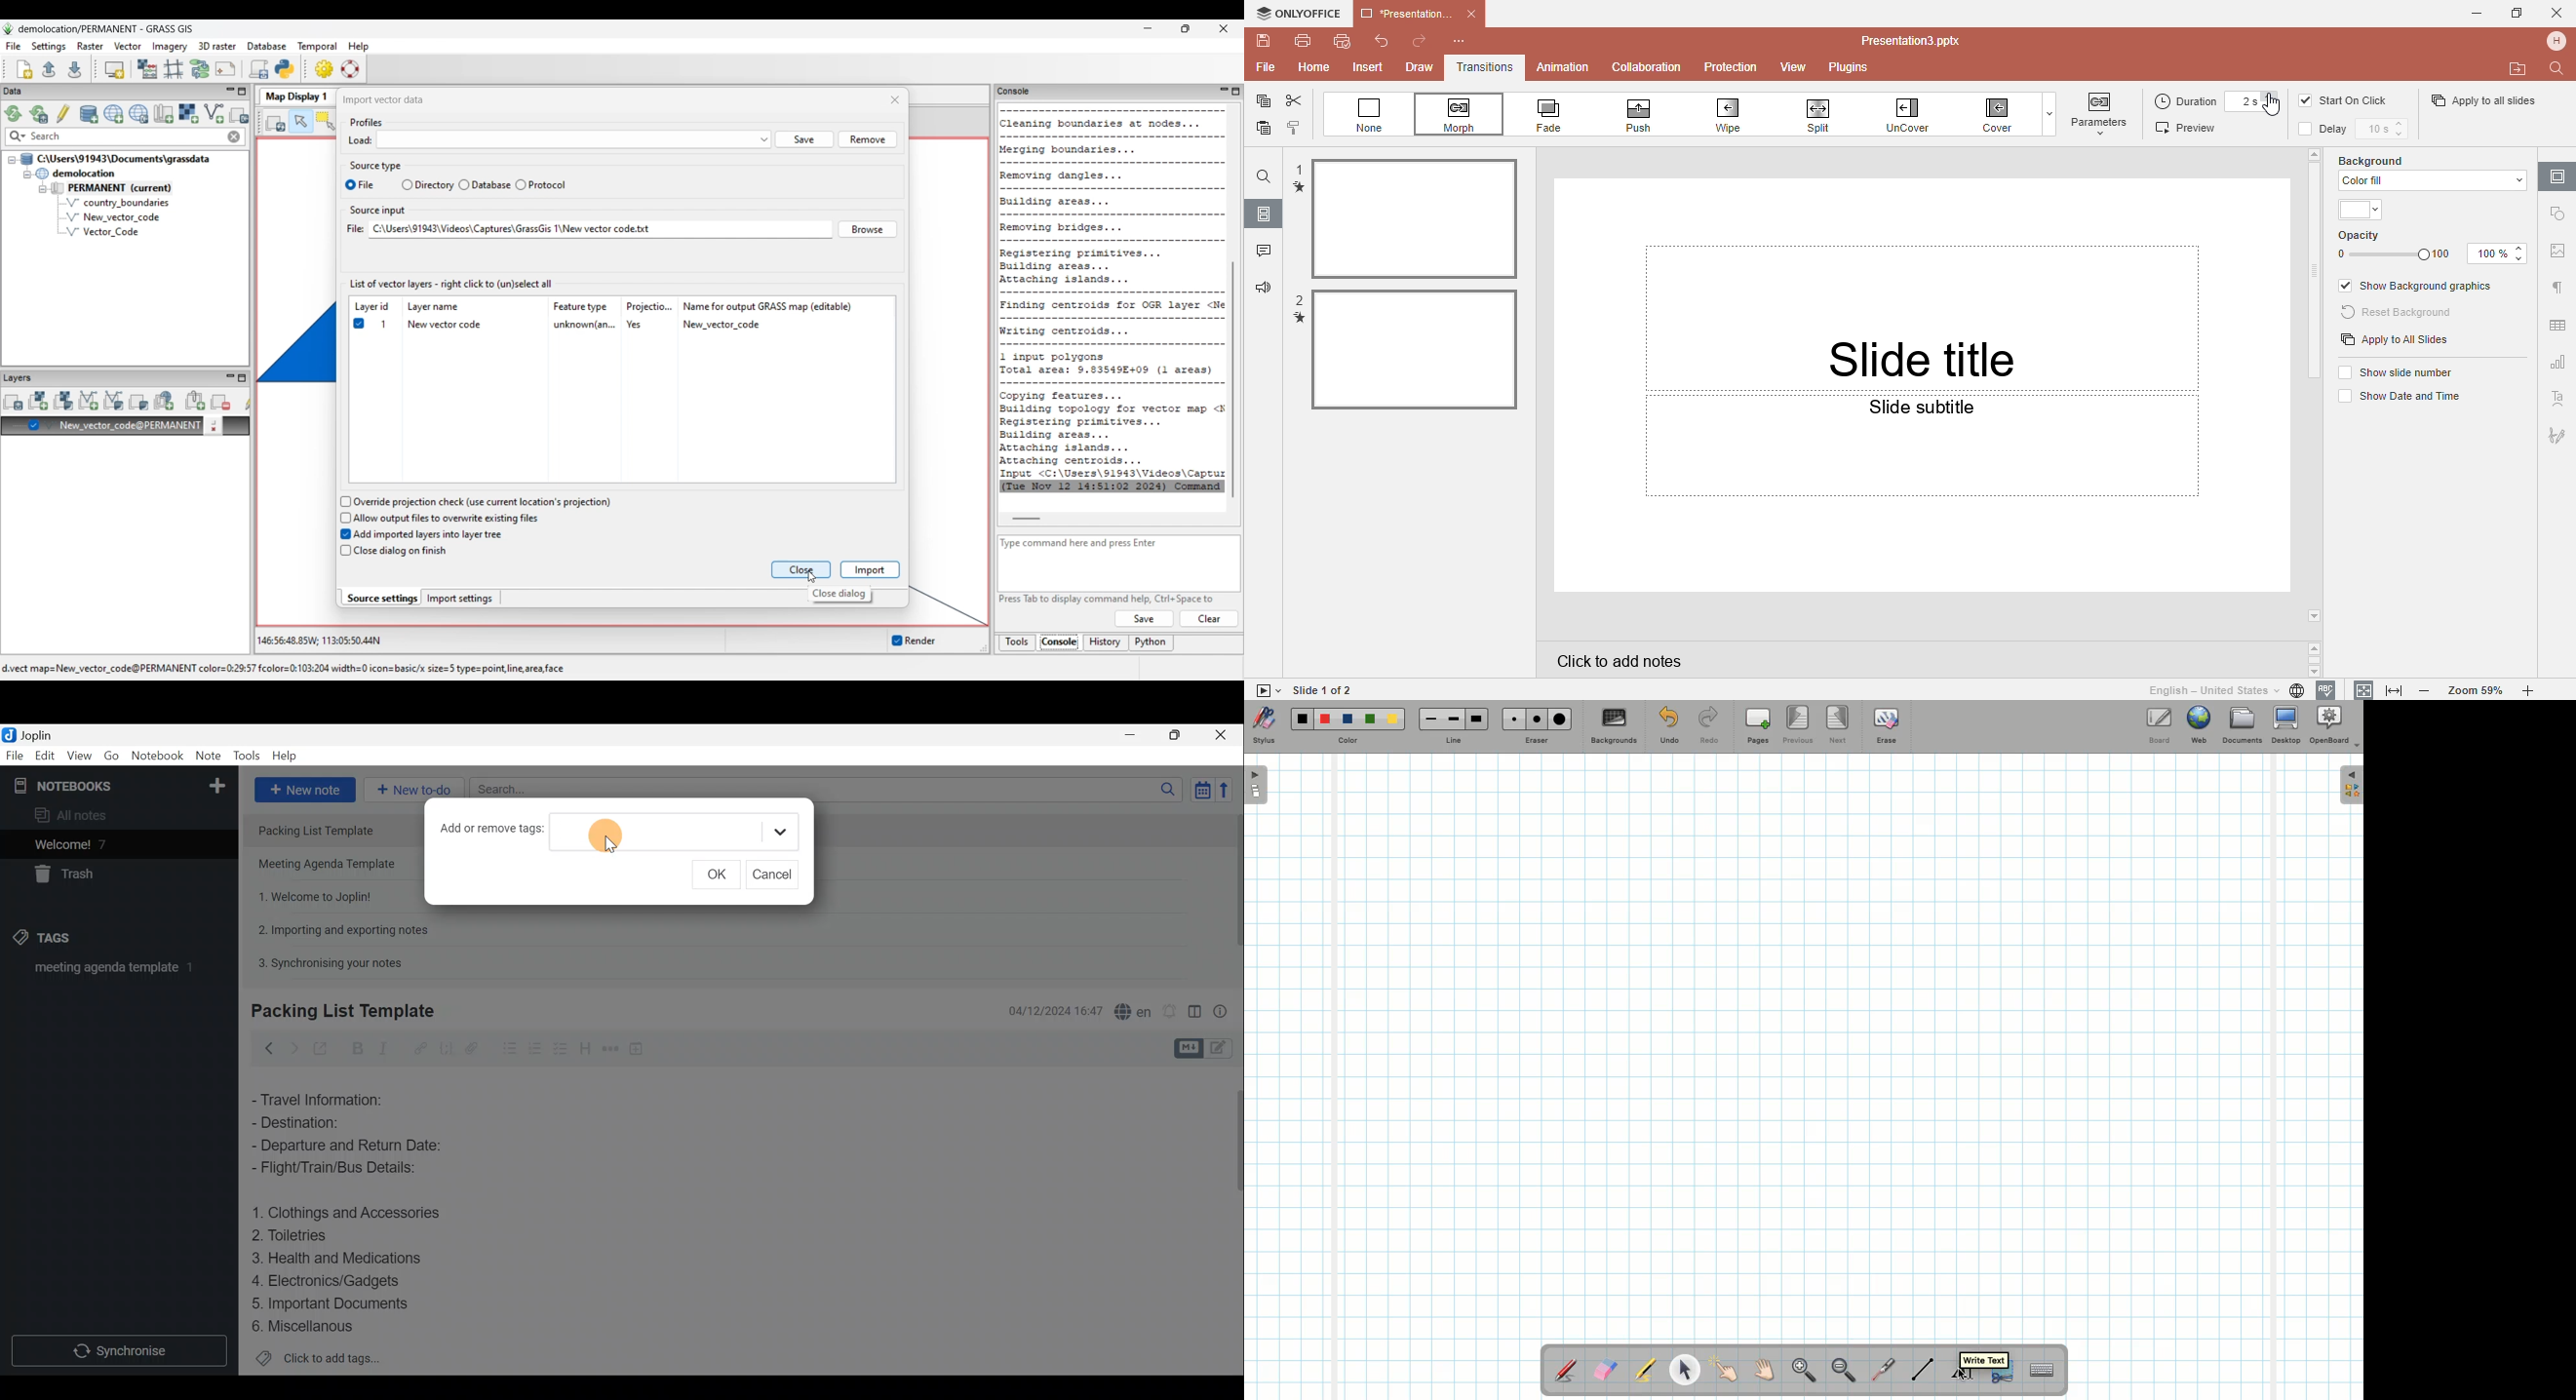  Describe the element at coordinates (42, 756) in the screenshot. I see `Edit` at that location.